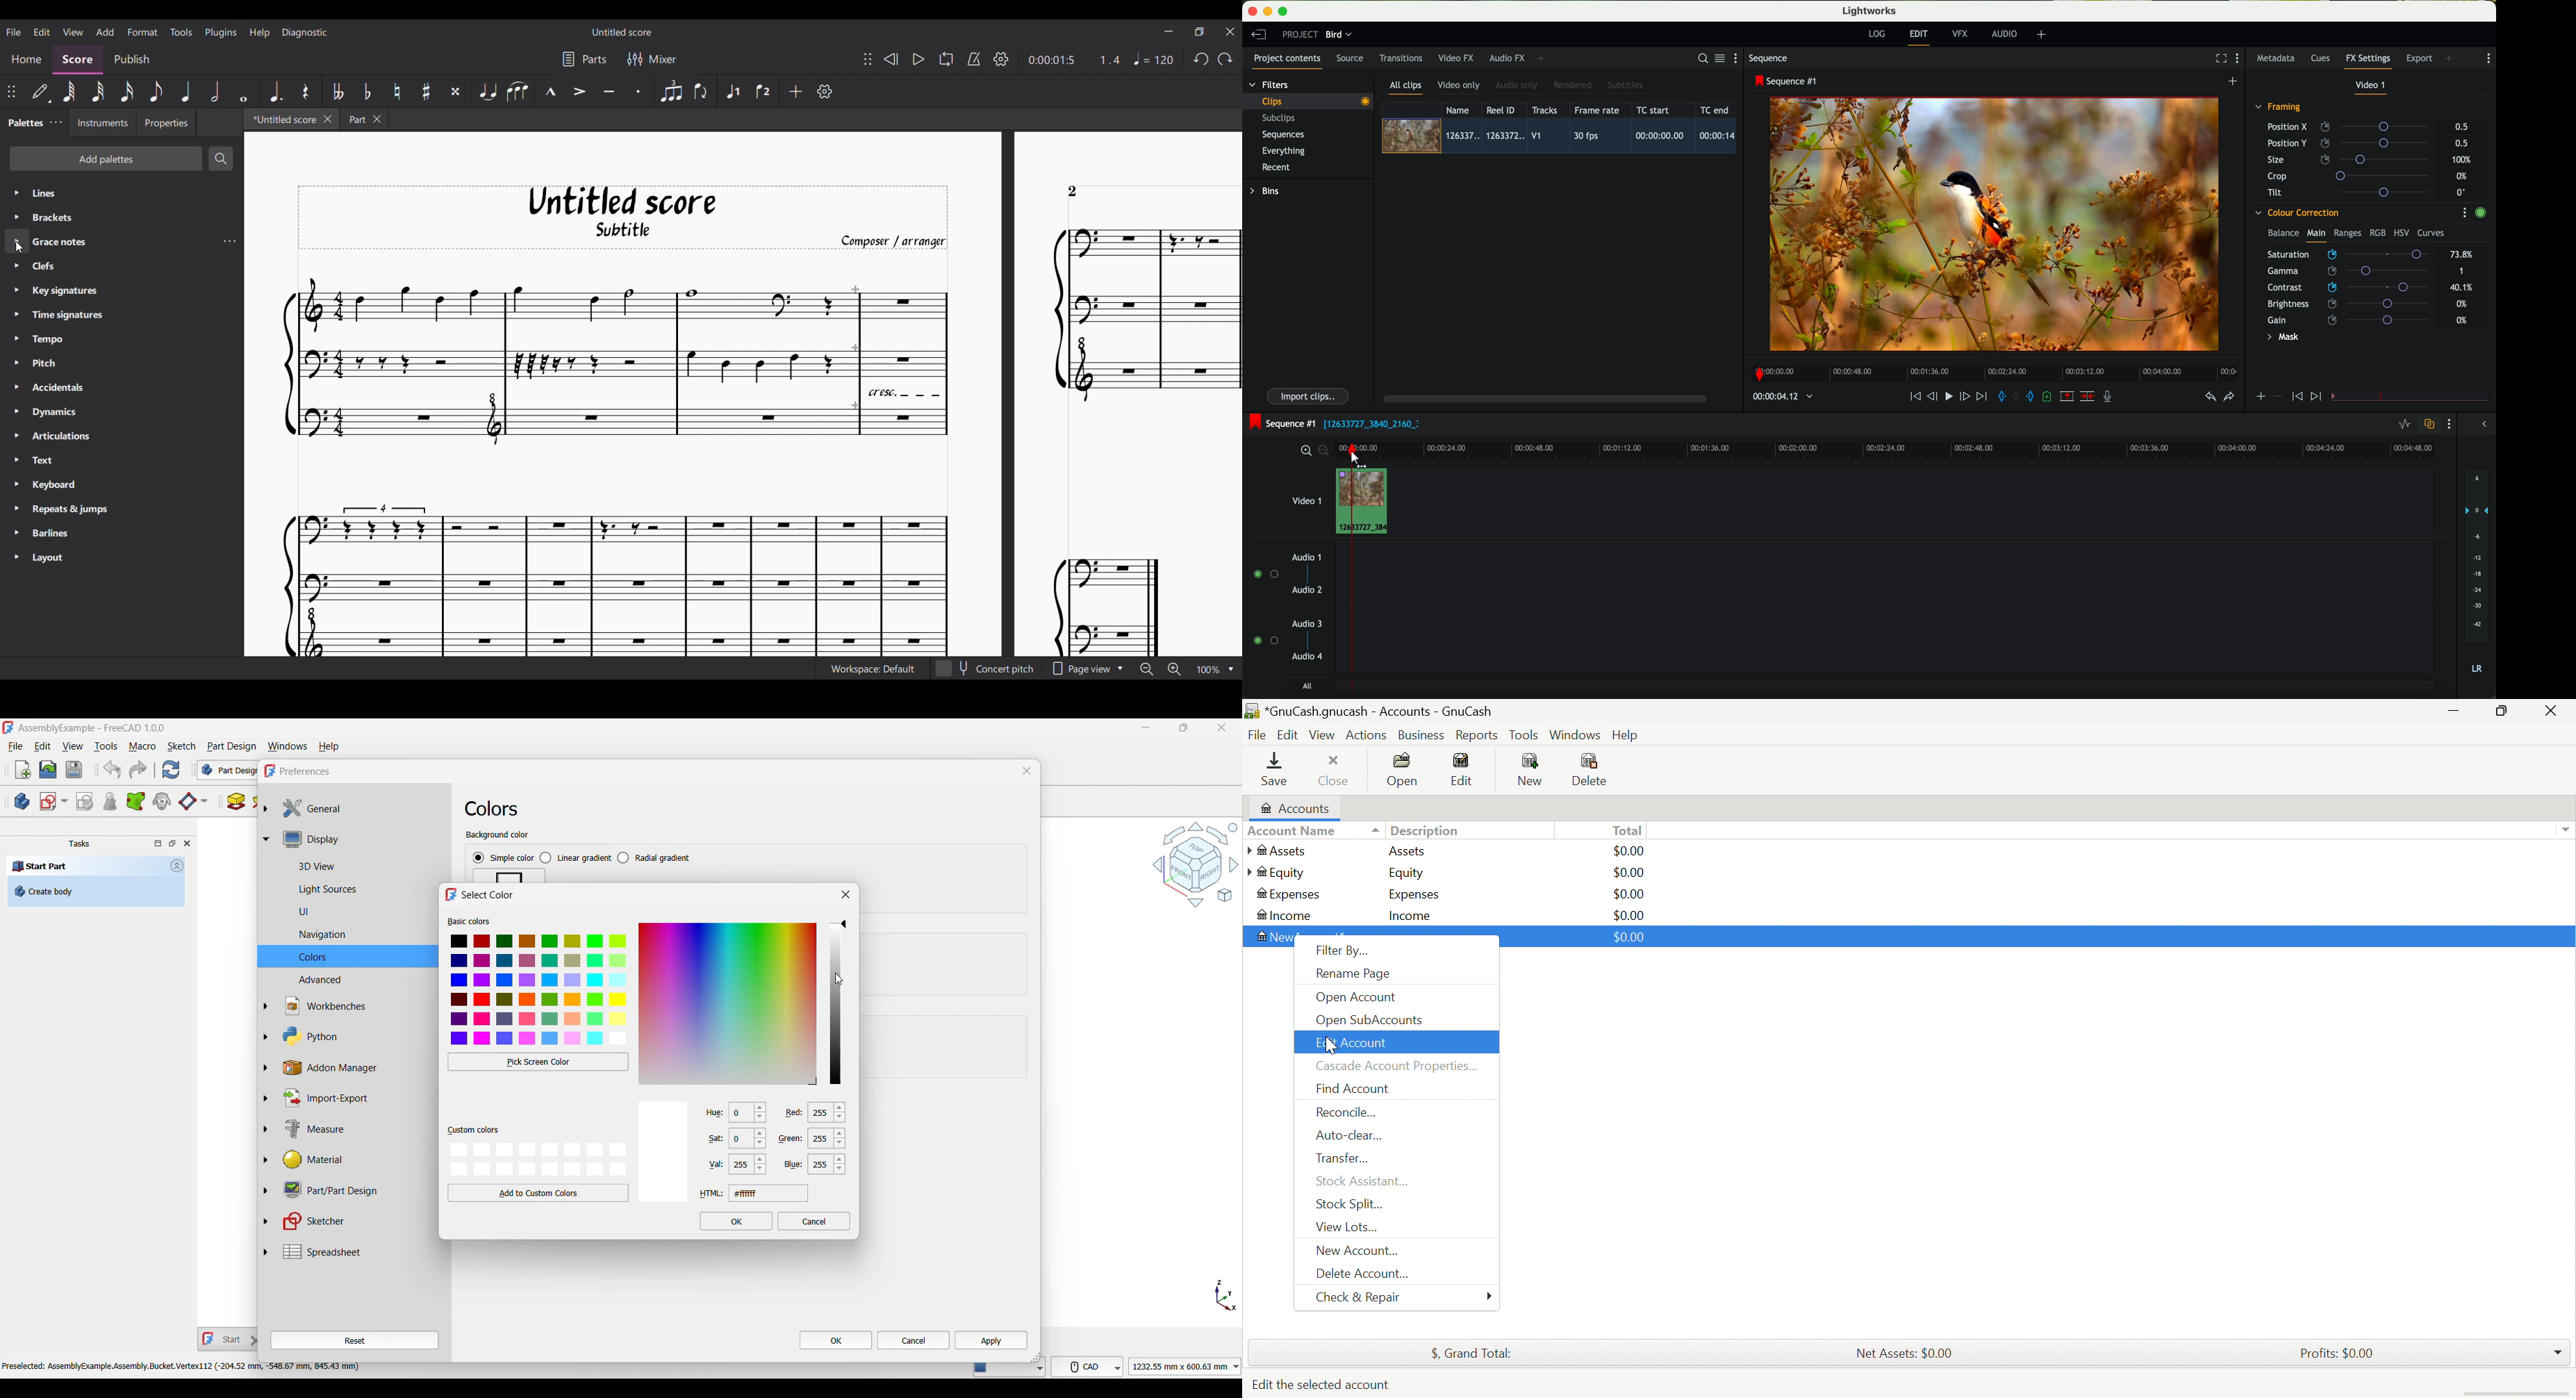  Describe the element at coordinates (166, 122) in the screenshot. I see `Properties tab` at that location.